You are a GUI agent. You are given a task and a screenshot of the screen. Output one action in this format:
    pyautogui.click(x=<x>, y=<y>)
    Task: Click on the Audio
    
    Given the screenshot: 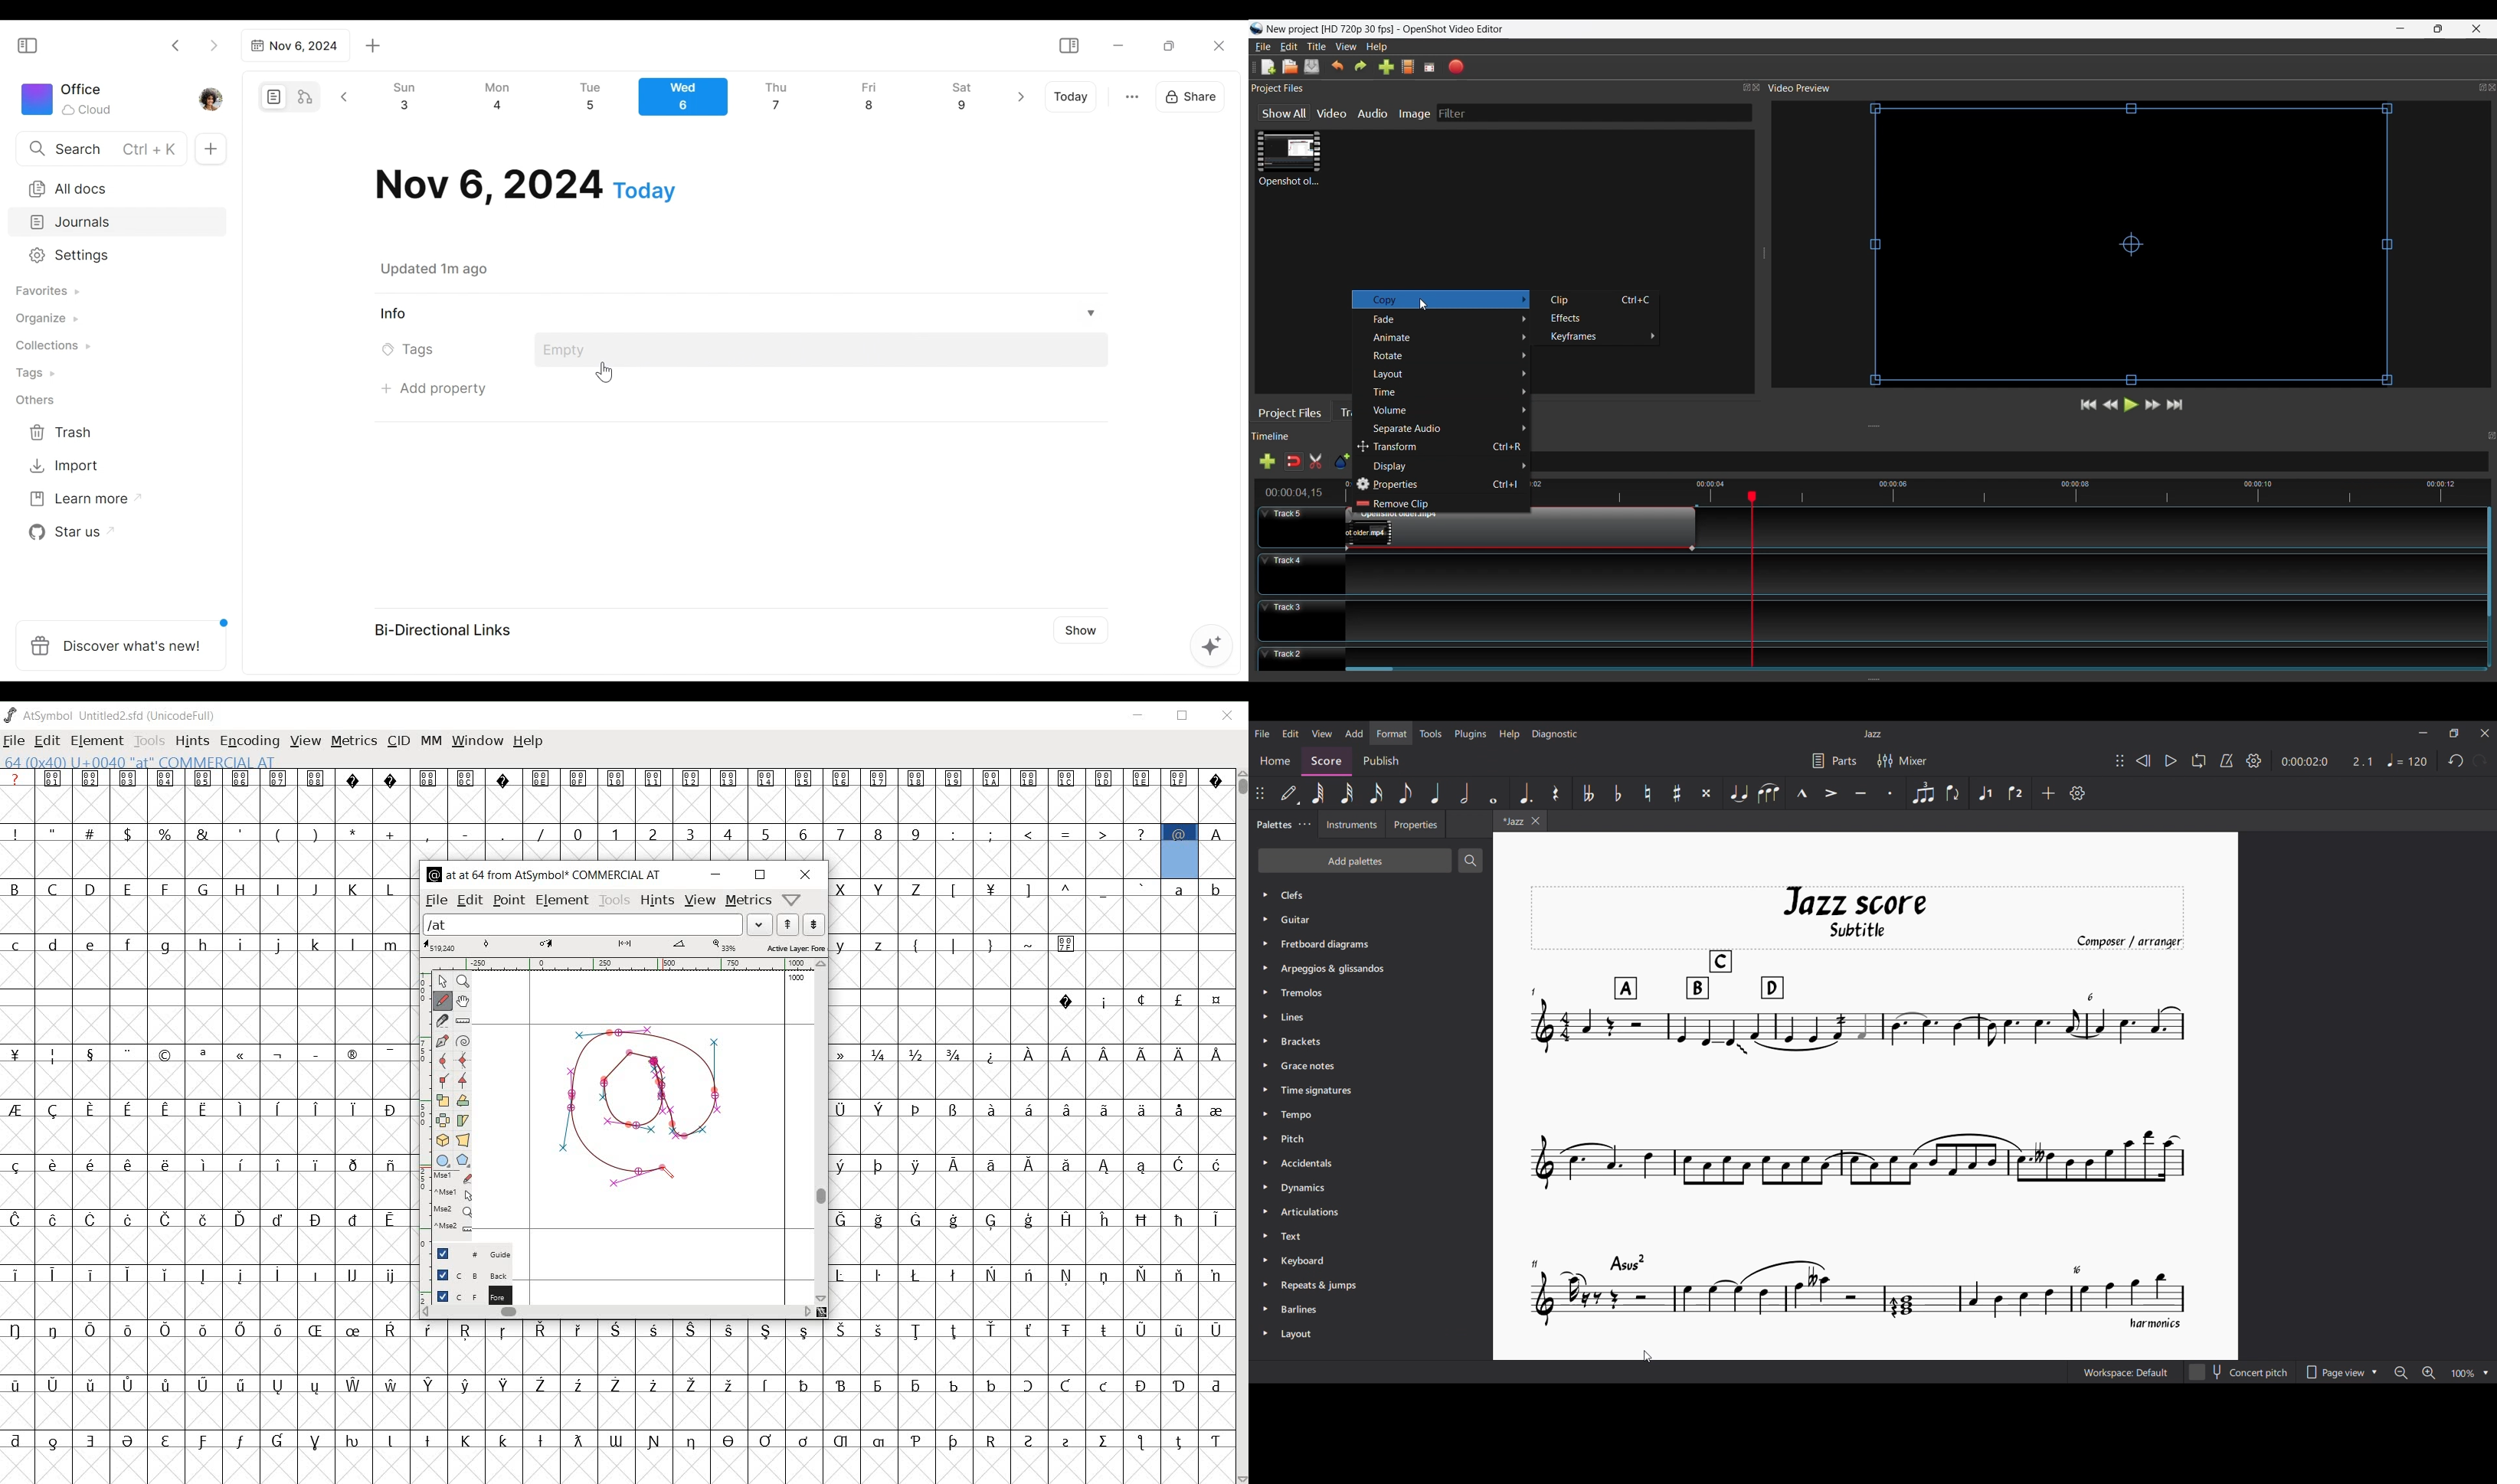 What is the action you would take?
    pyautogui.click(x=1375, y=113)
    